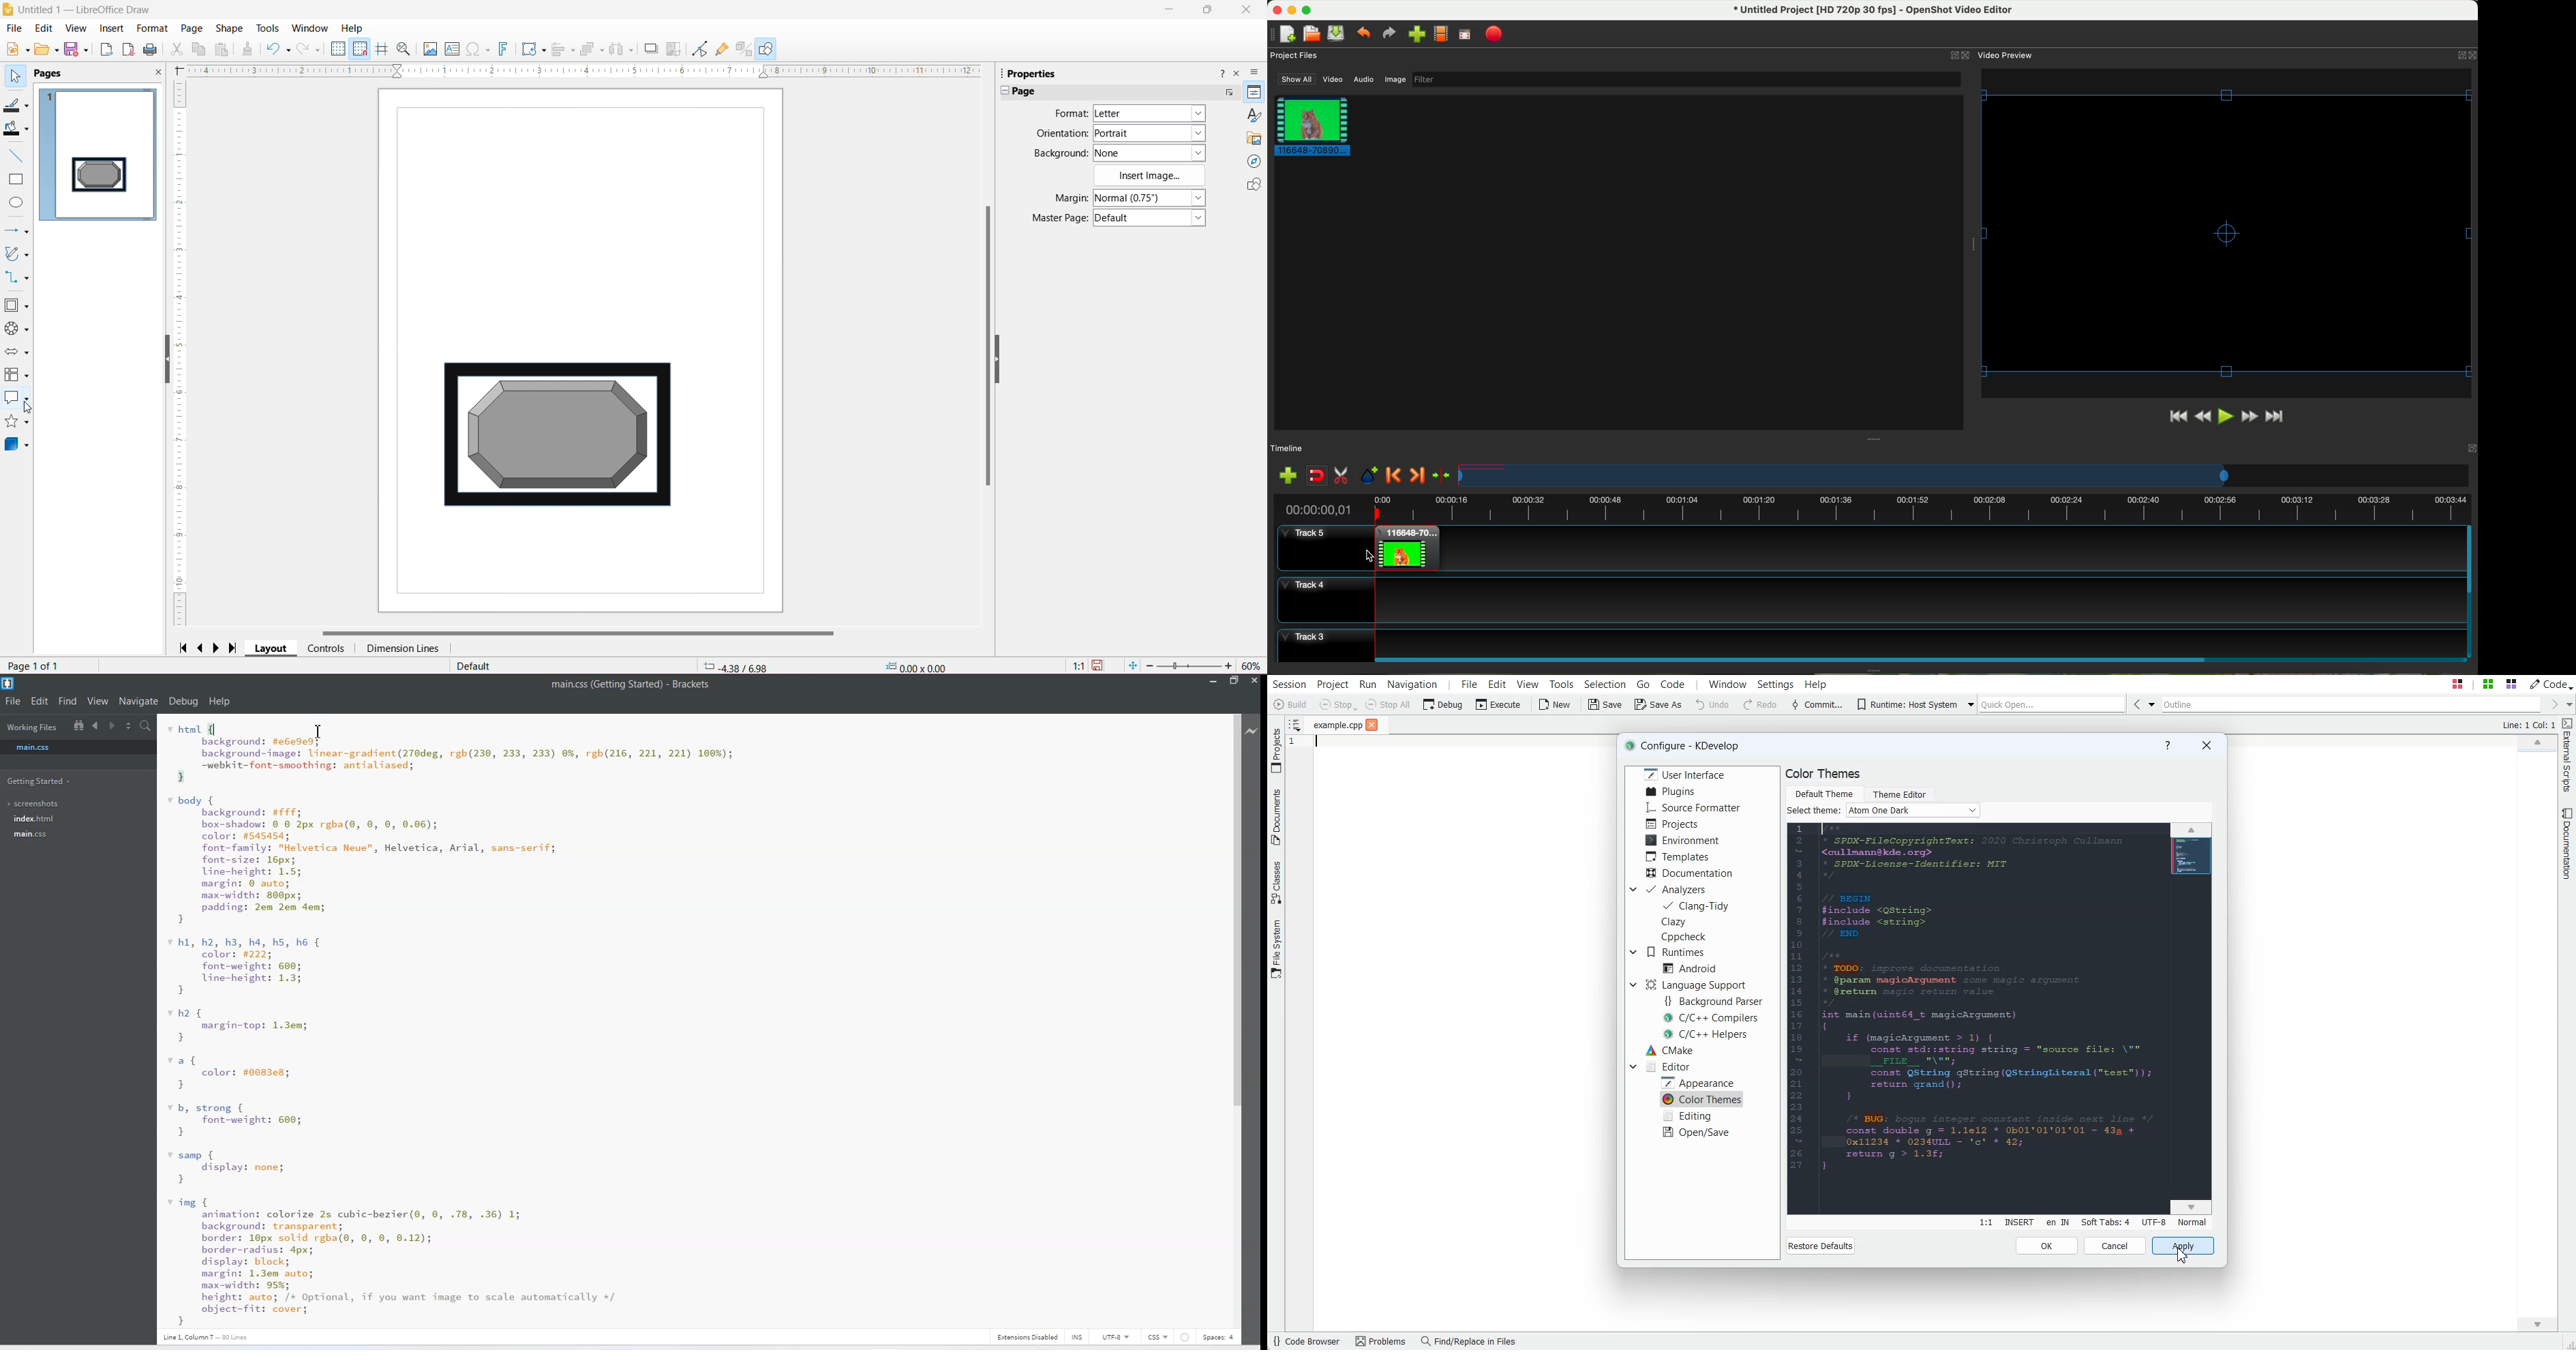  I want to click on Orientation, so click(1062, 134).